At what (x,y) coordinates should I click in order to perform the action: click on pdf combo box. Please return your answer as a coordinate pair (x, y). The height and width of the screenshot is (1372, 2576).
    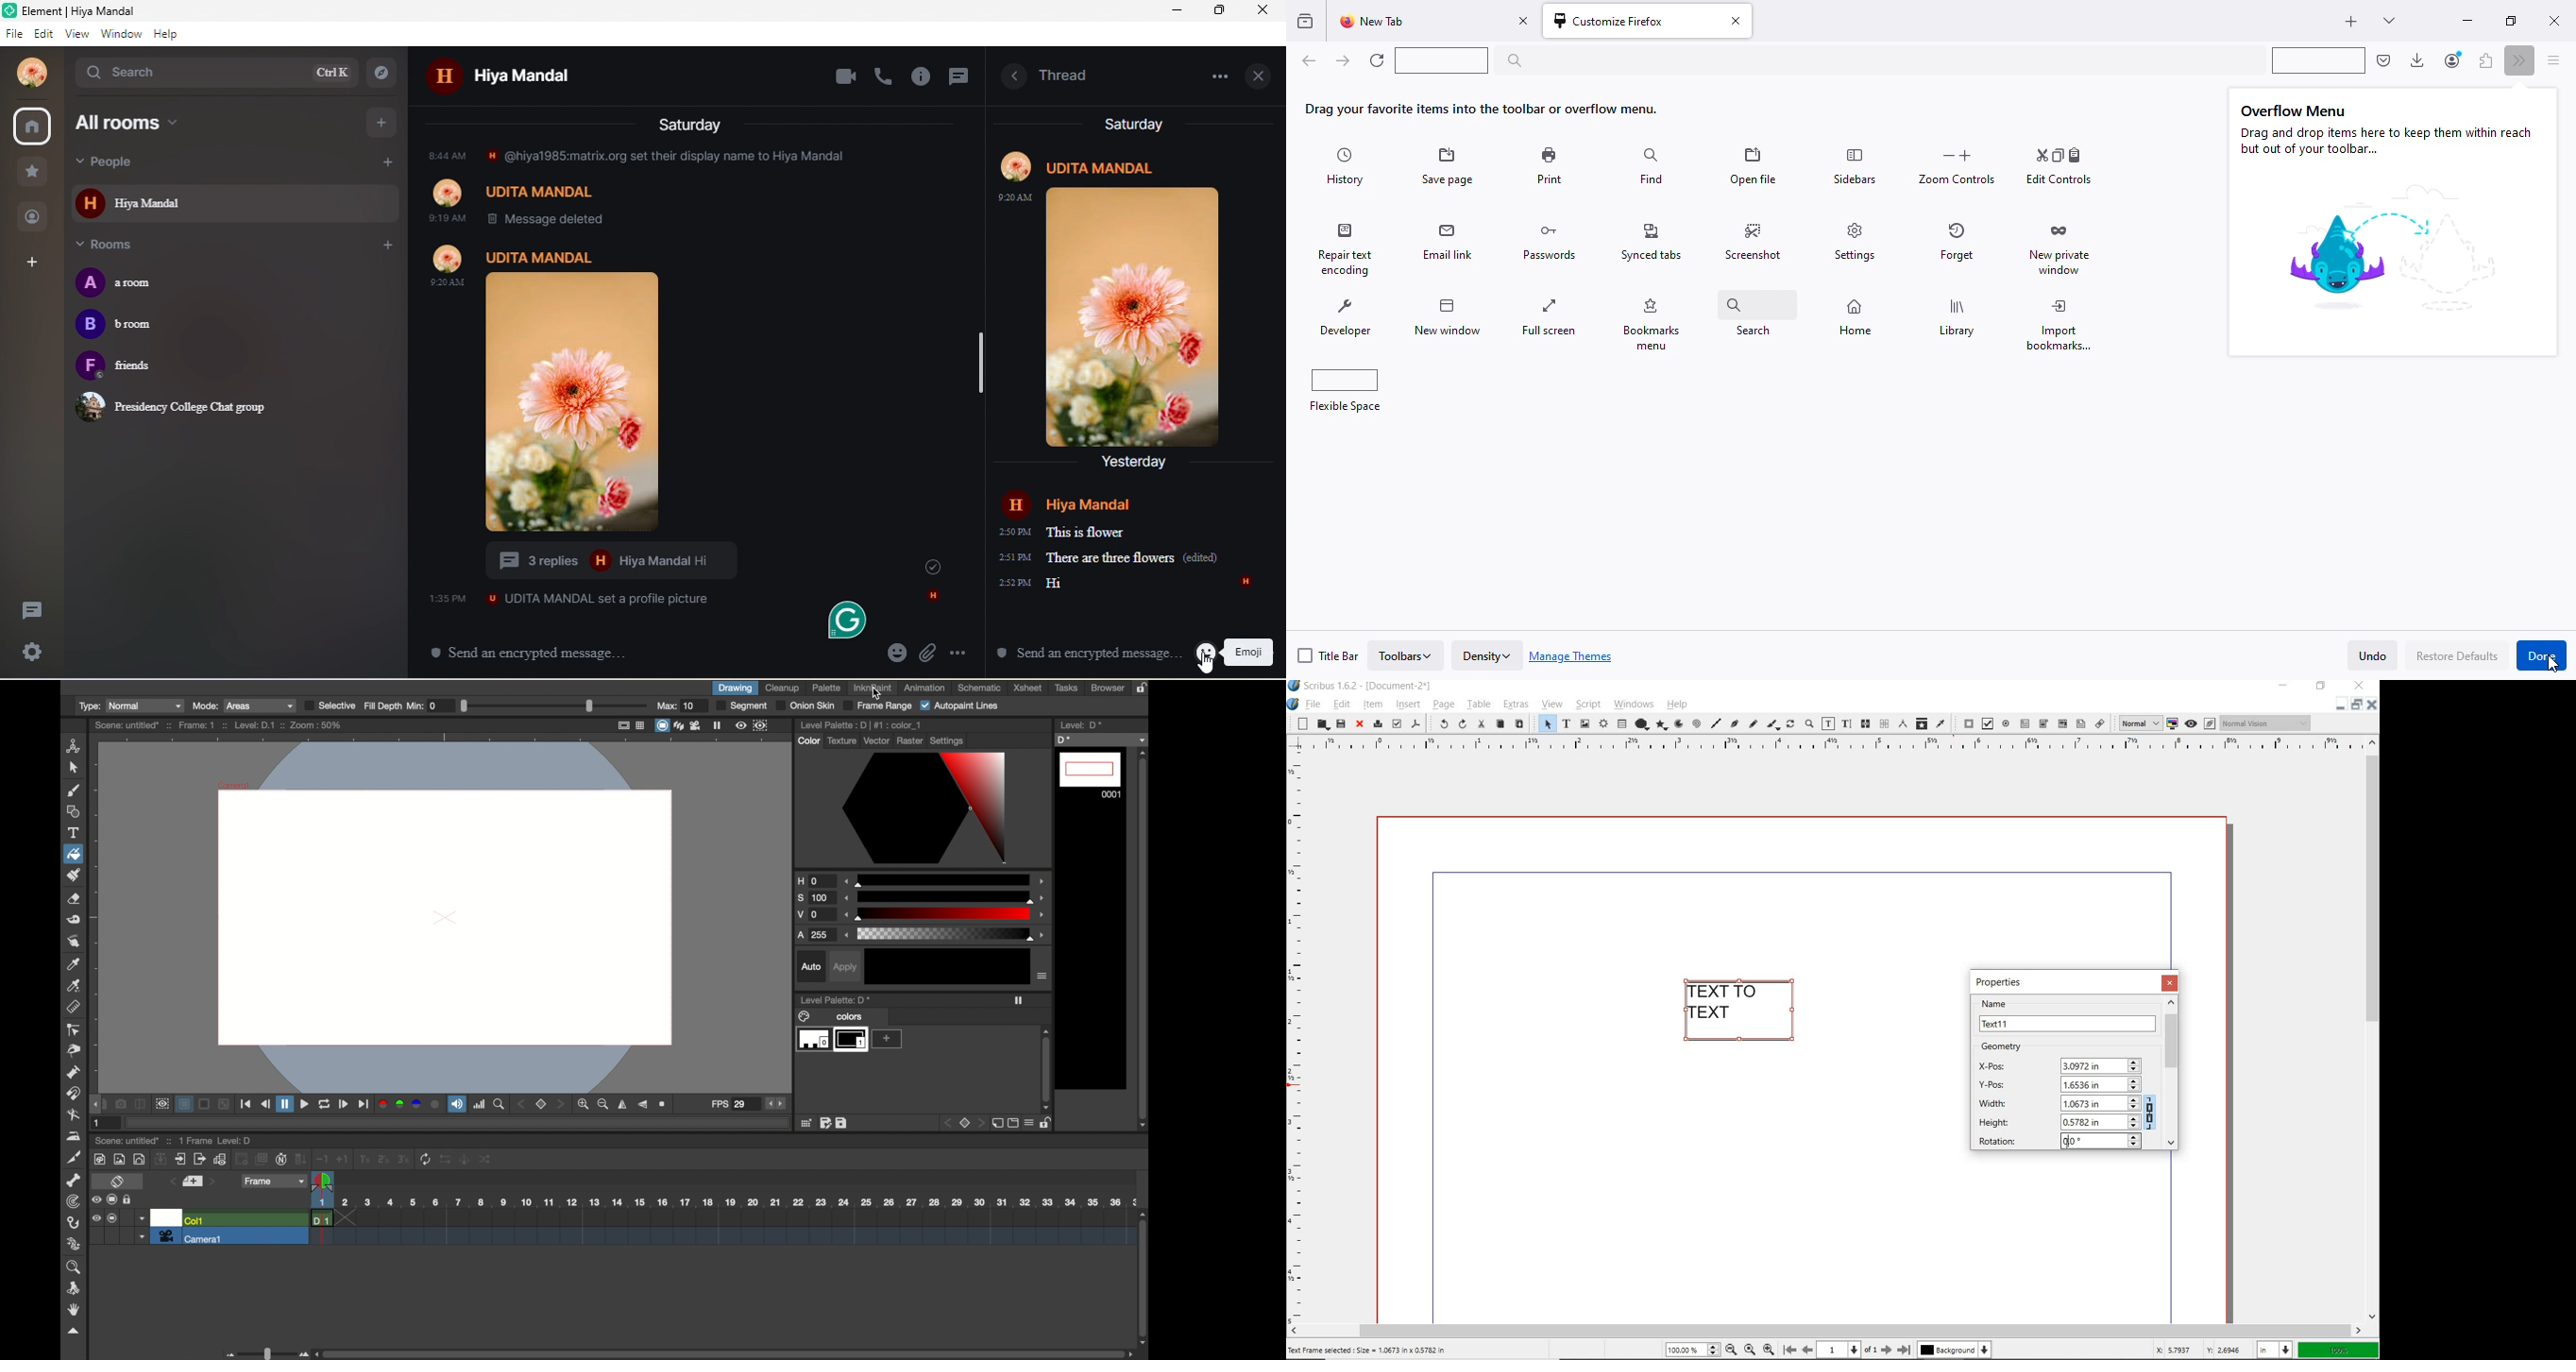
    Looking at the image, I should click on (2062, 724).